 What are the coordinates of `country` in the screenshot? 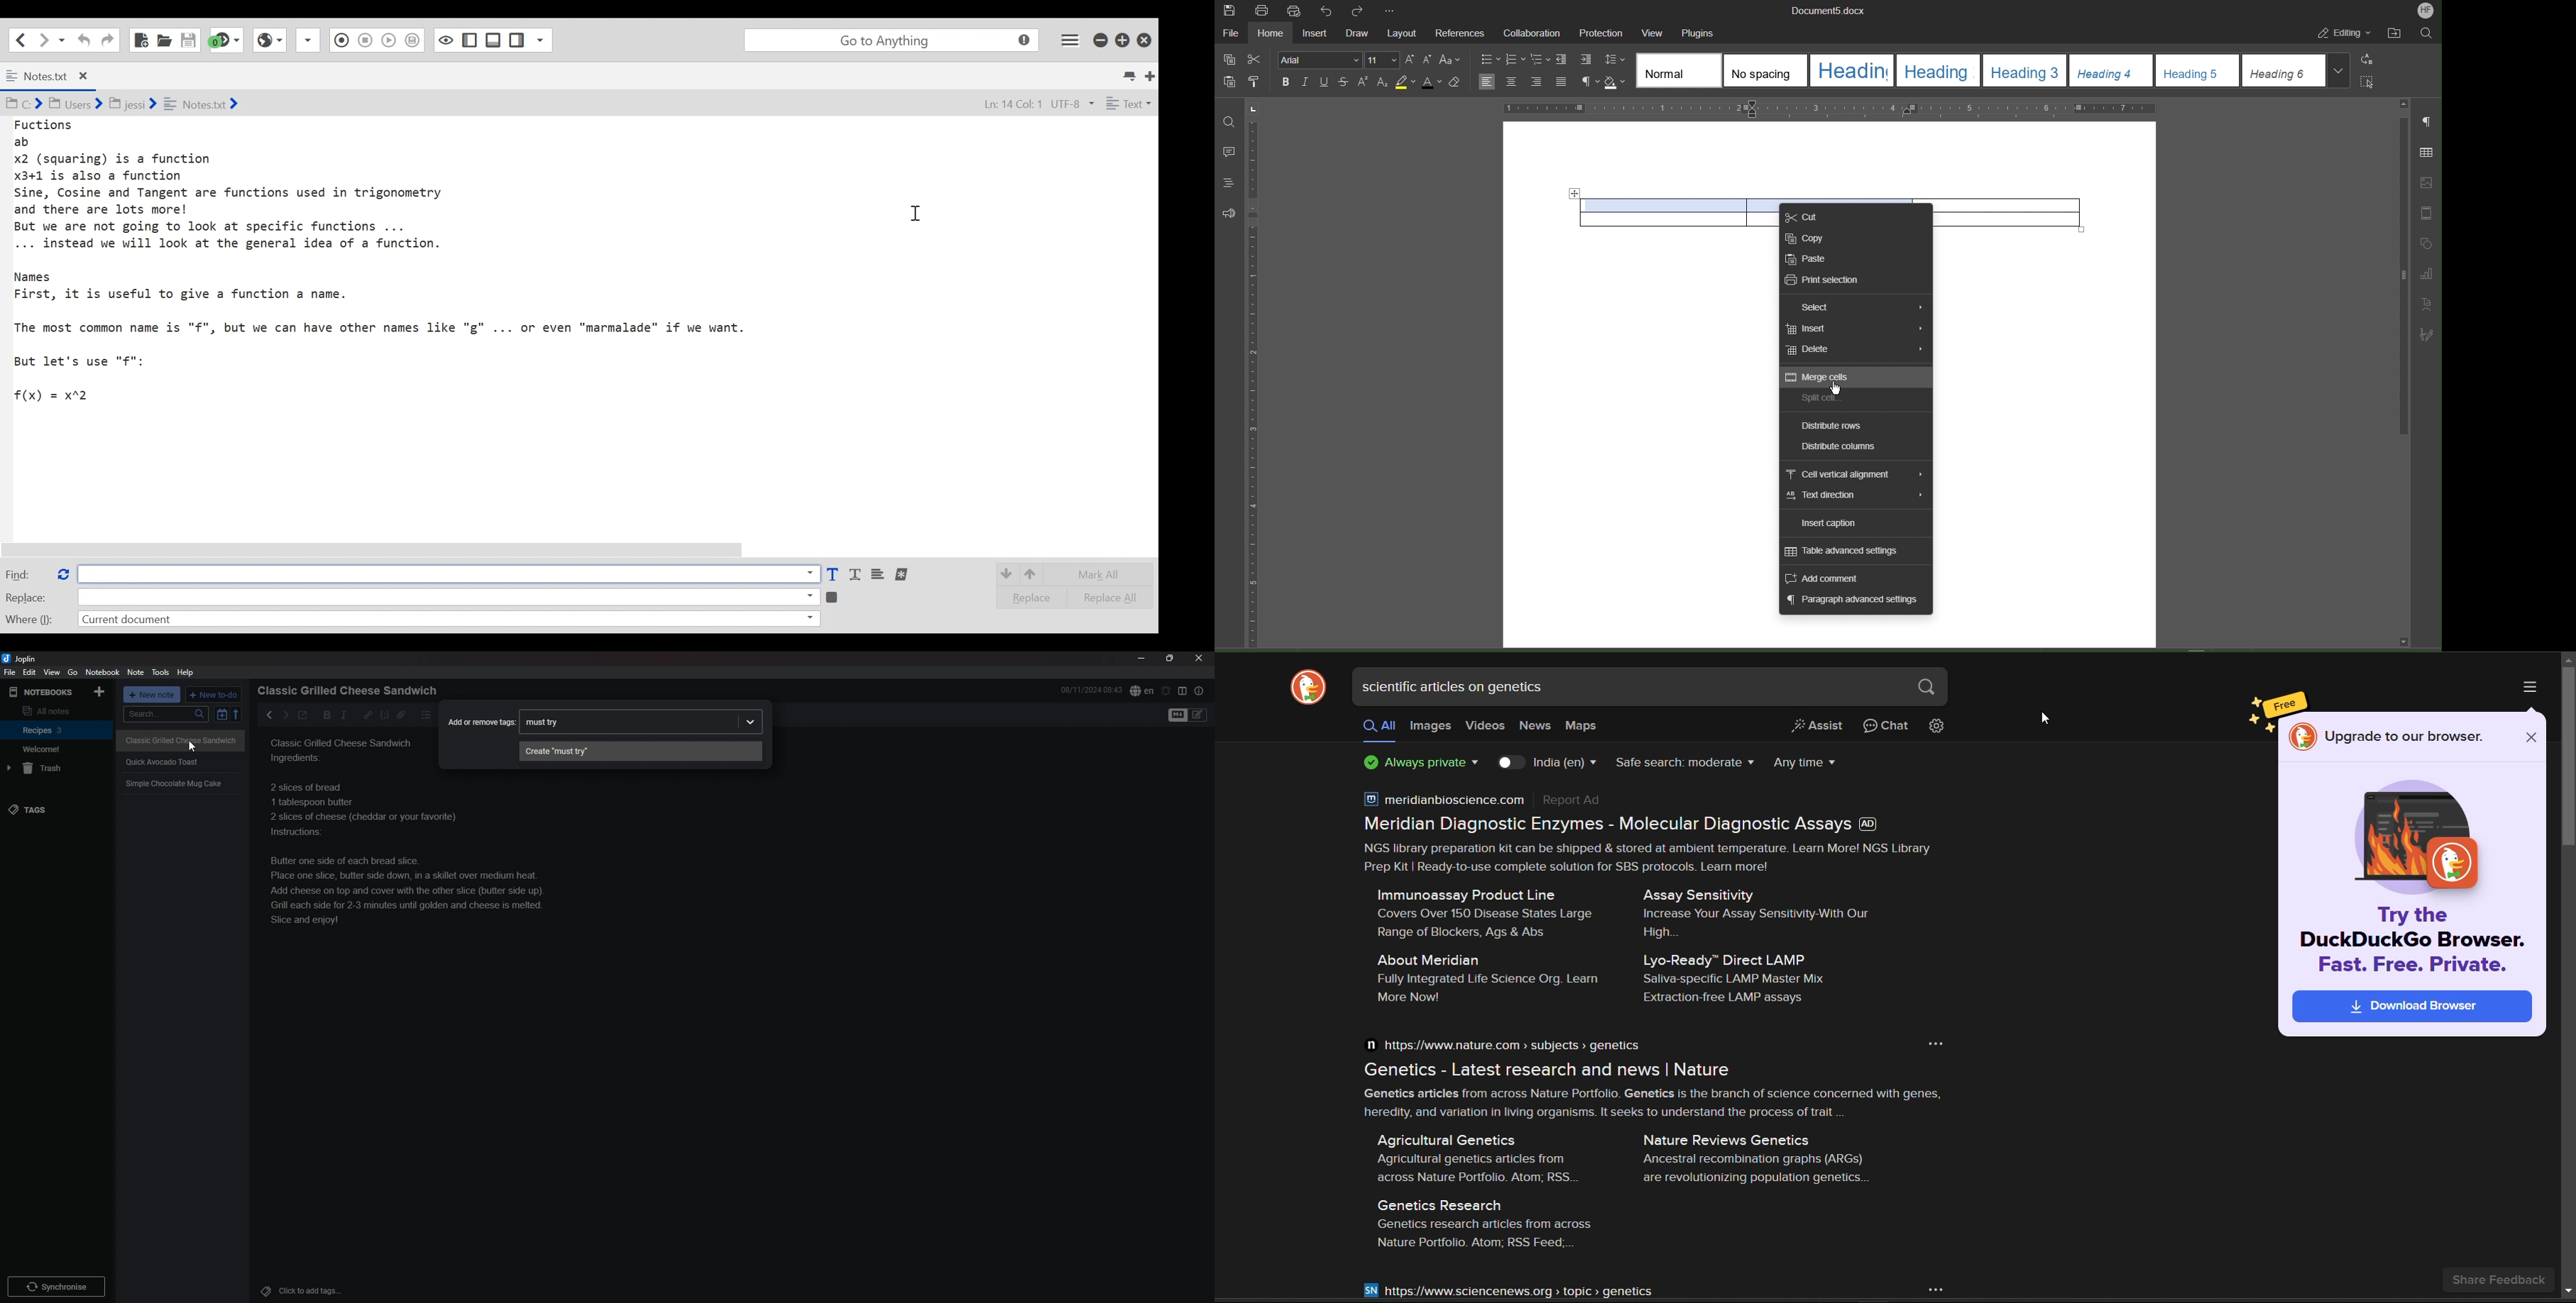 It's located at (1566, 763).